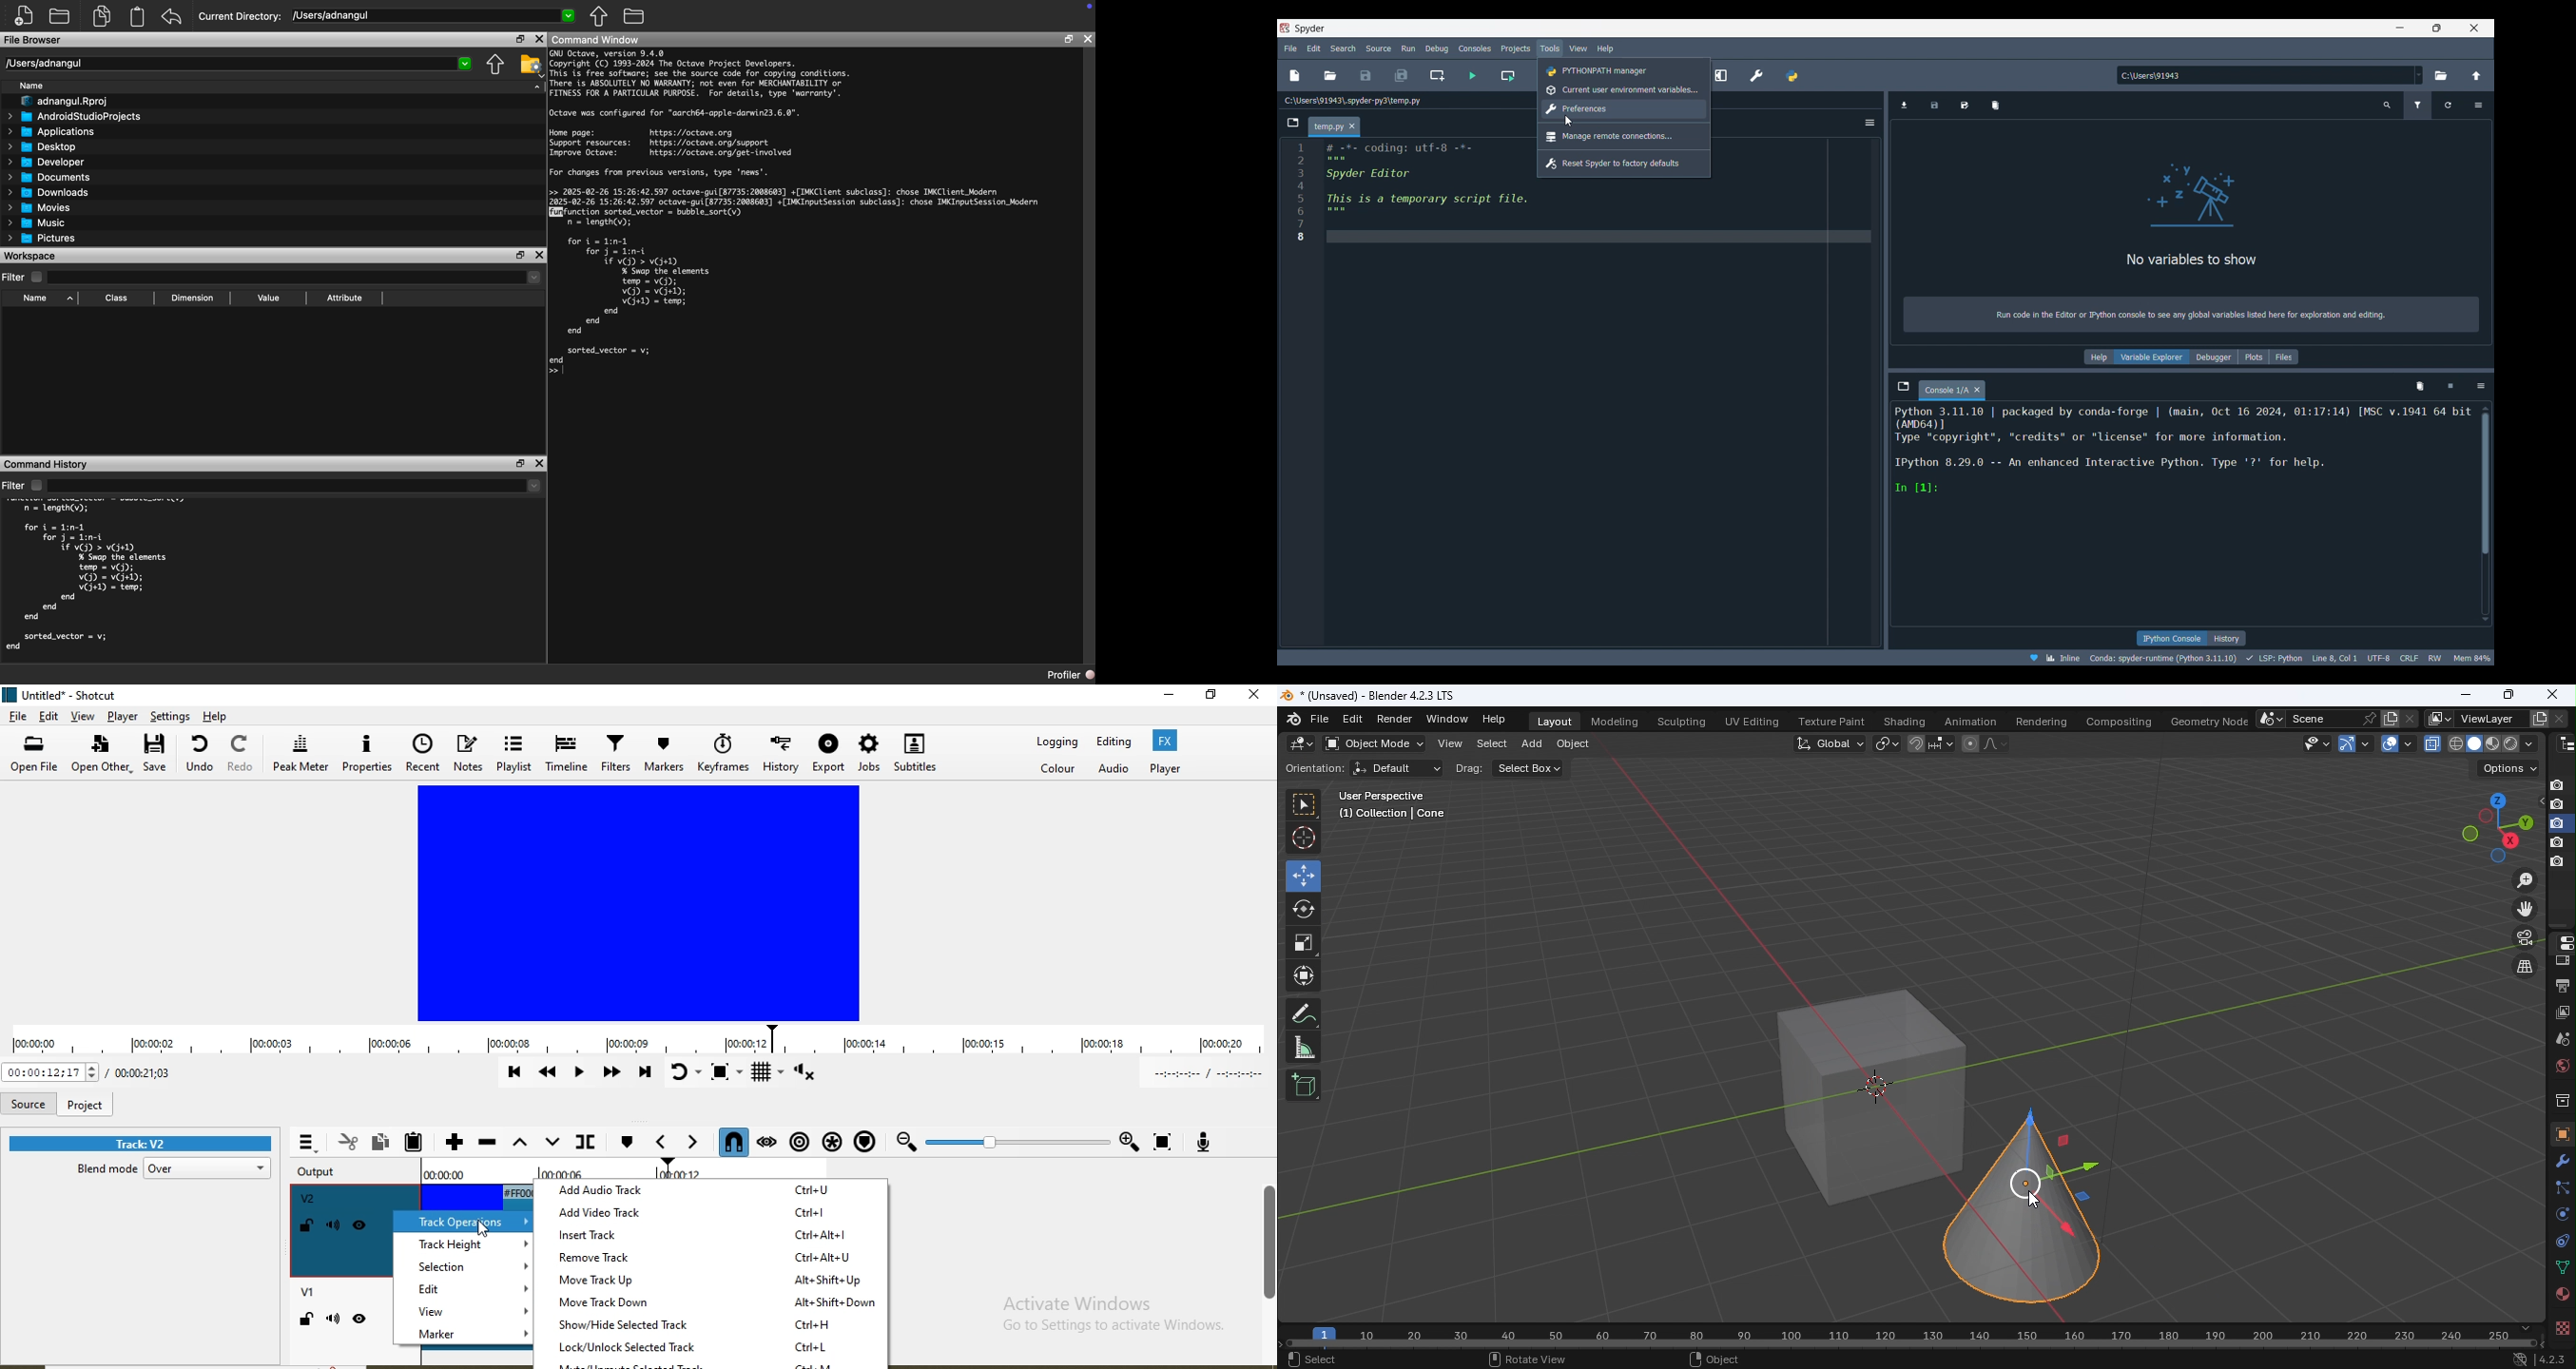  Describe the element at coordinates (1792, 76) in the screenshot. I see `PYTHONPATH manager` at that location.